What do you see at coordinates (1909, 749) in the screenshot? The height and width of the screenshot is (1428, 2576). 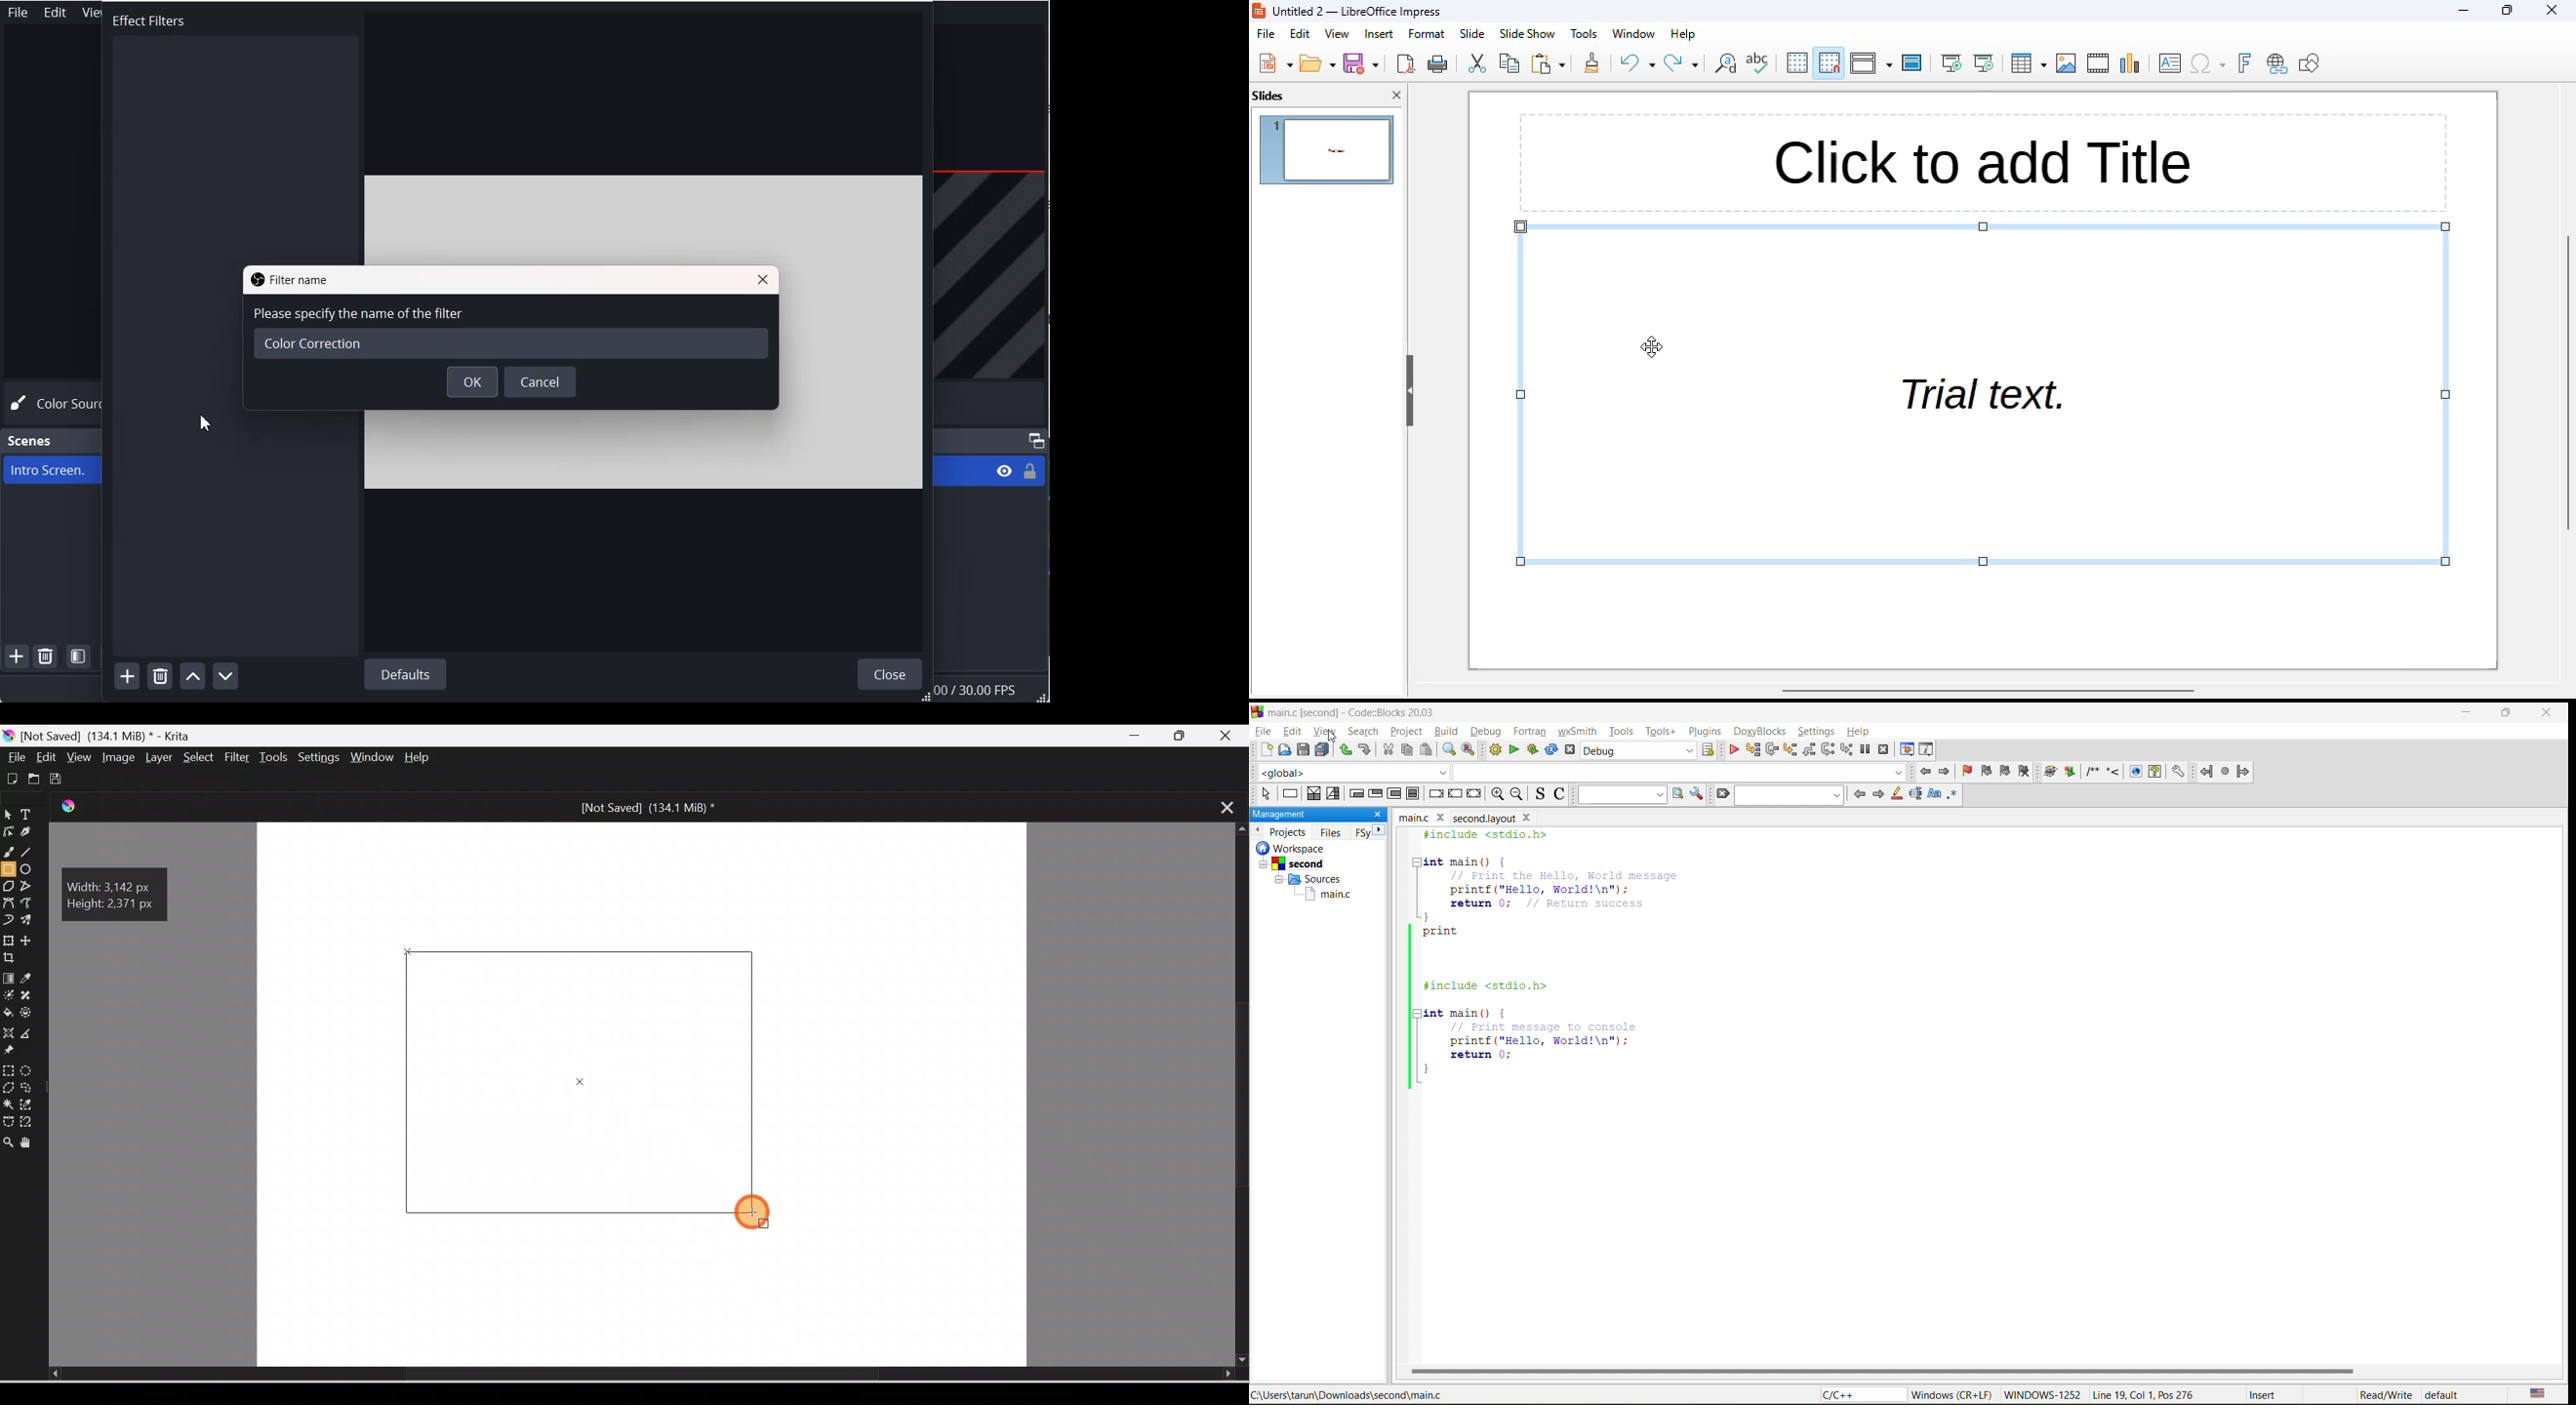 I see `debugging windows` at bounding box center [1909, 749].